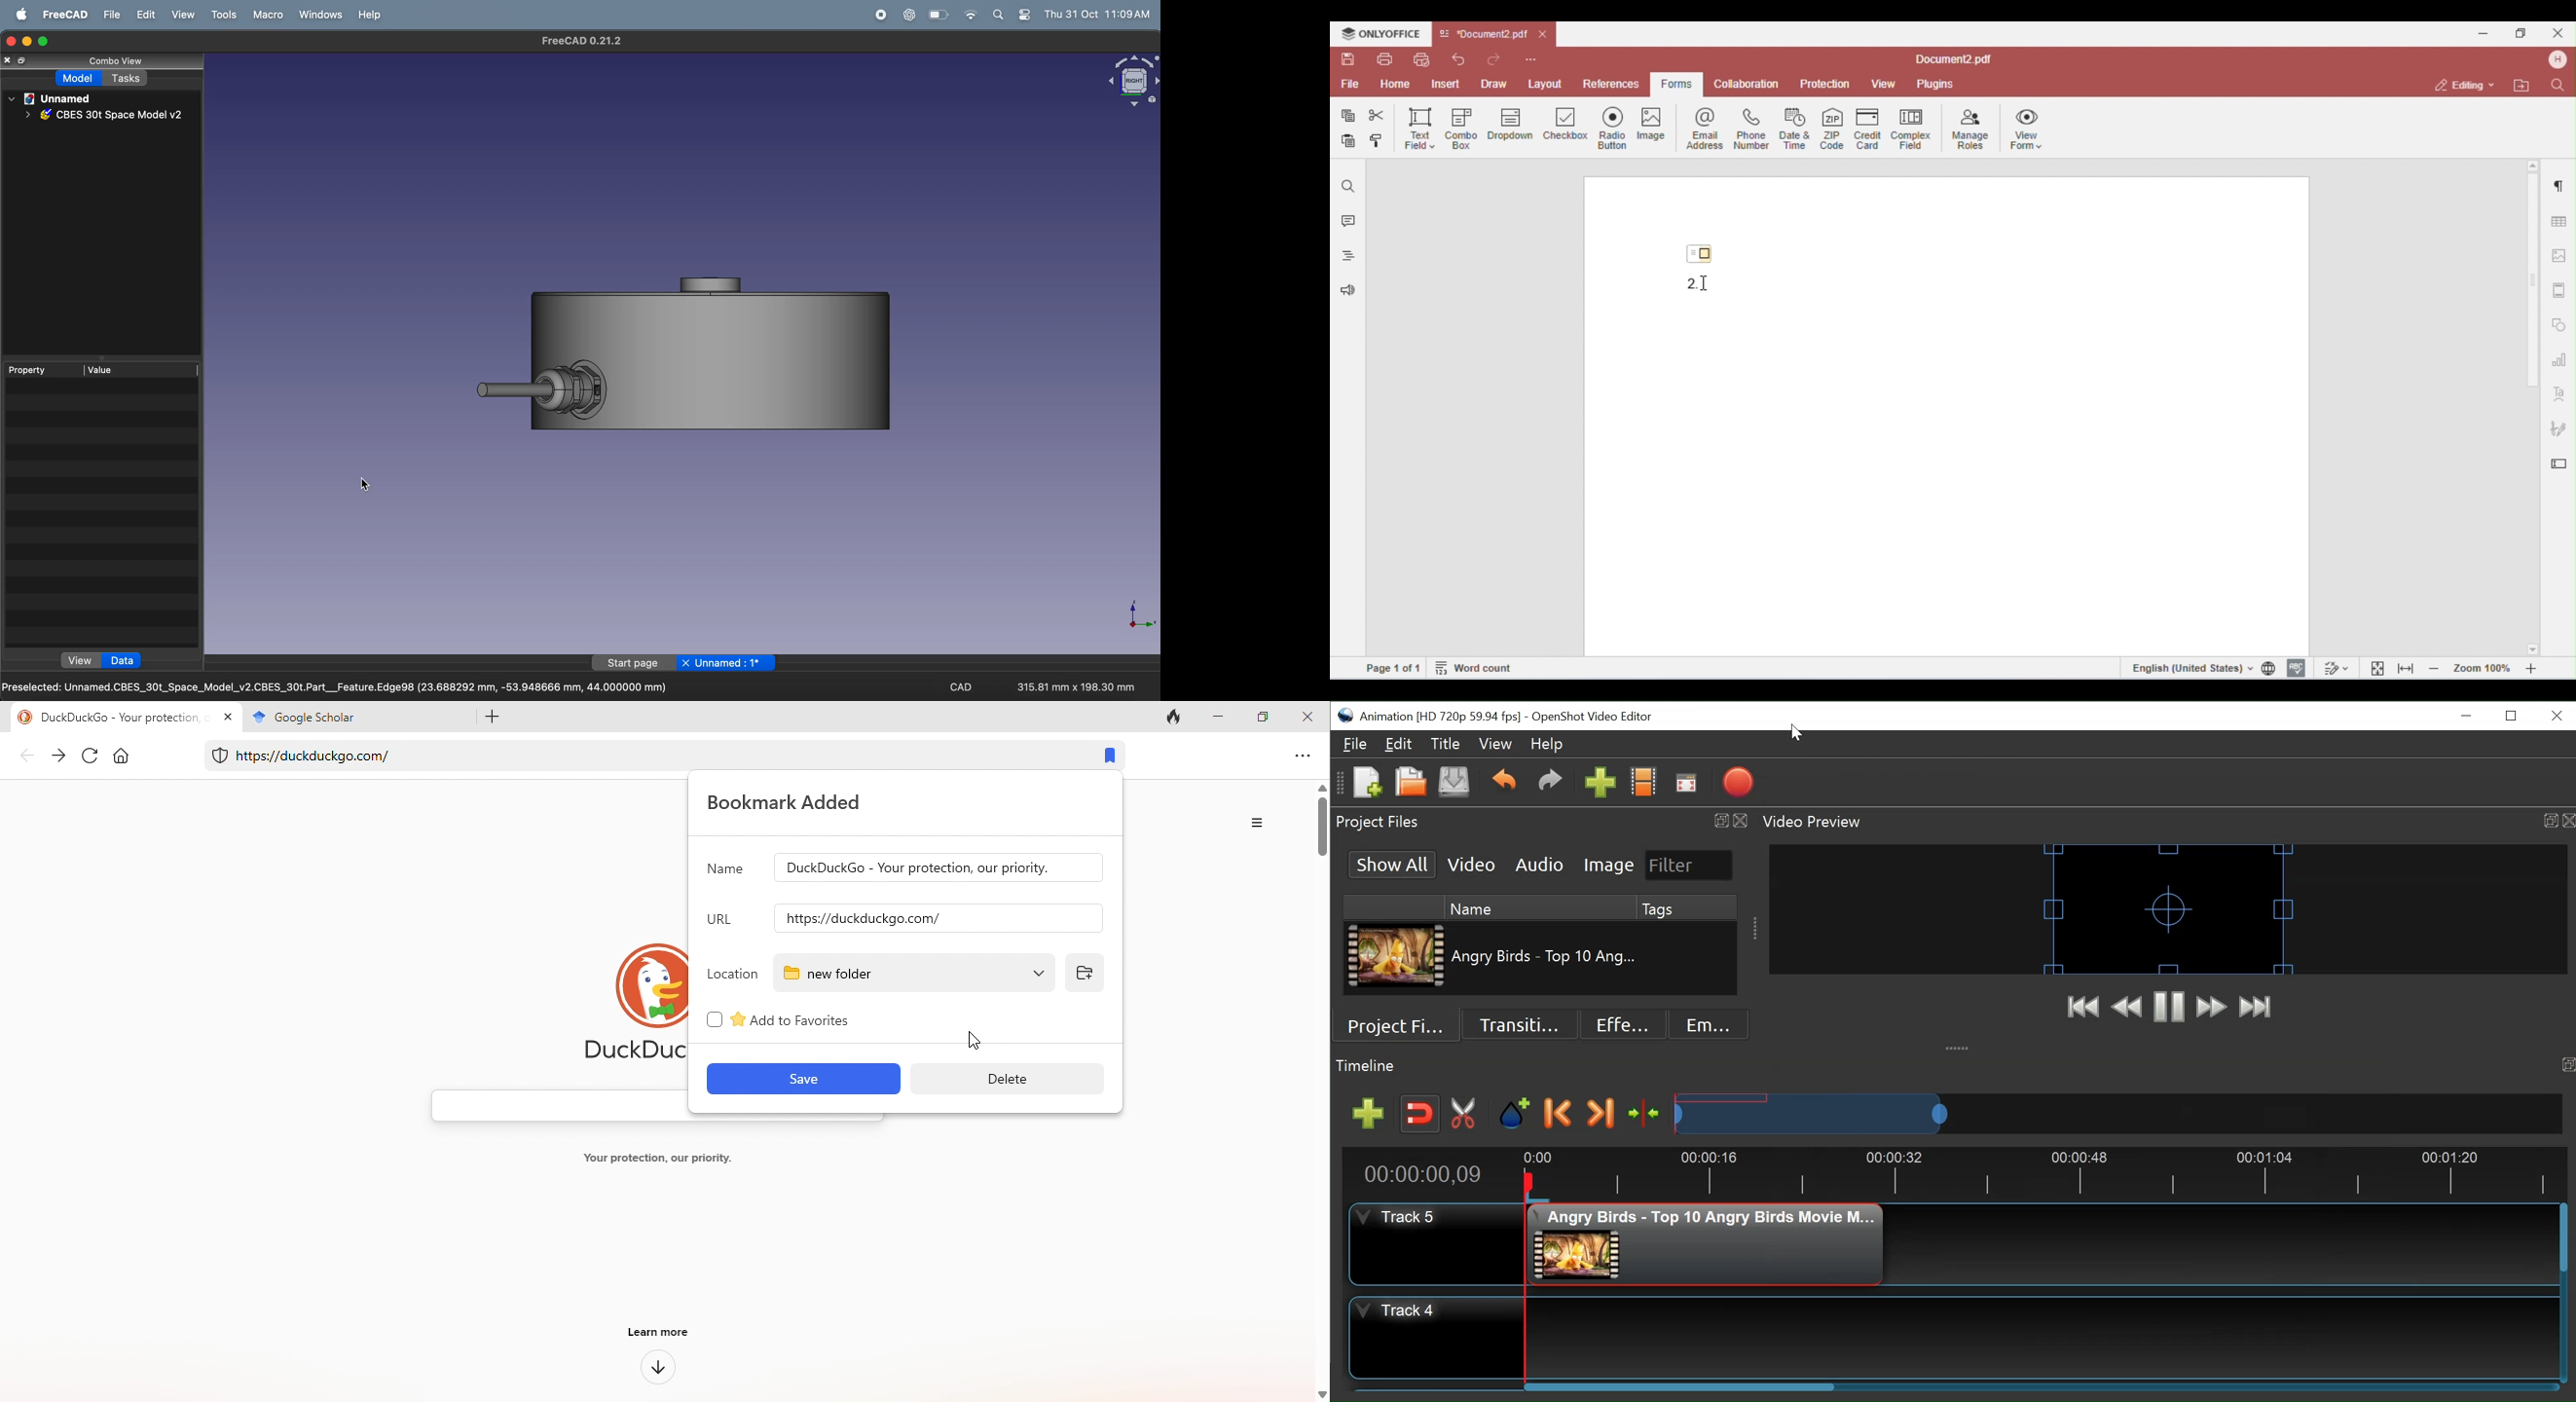 Image resolution: width=2576 pixels, height=1428 pixels. What do you see at coordinates (935, 868) in the screenshot?
I see `input name` at bounding box center [935, 868].